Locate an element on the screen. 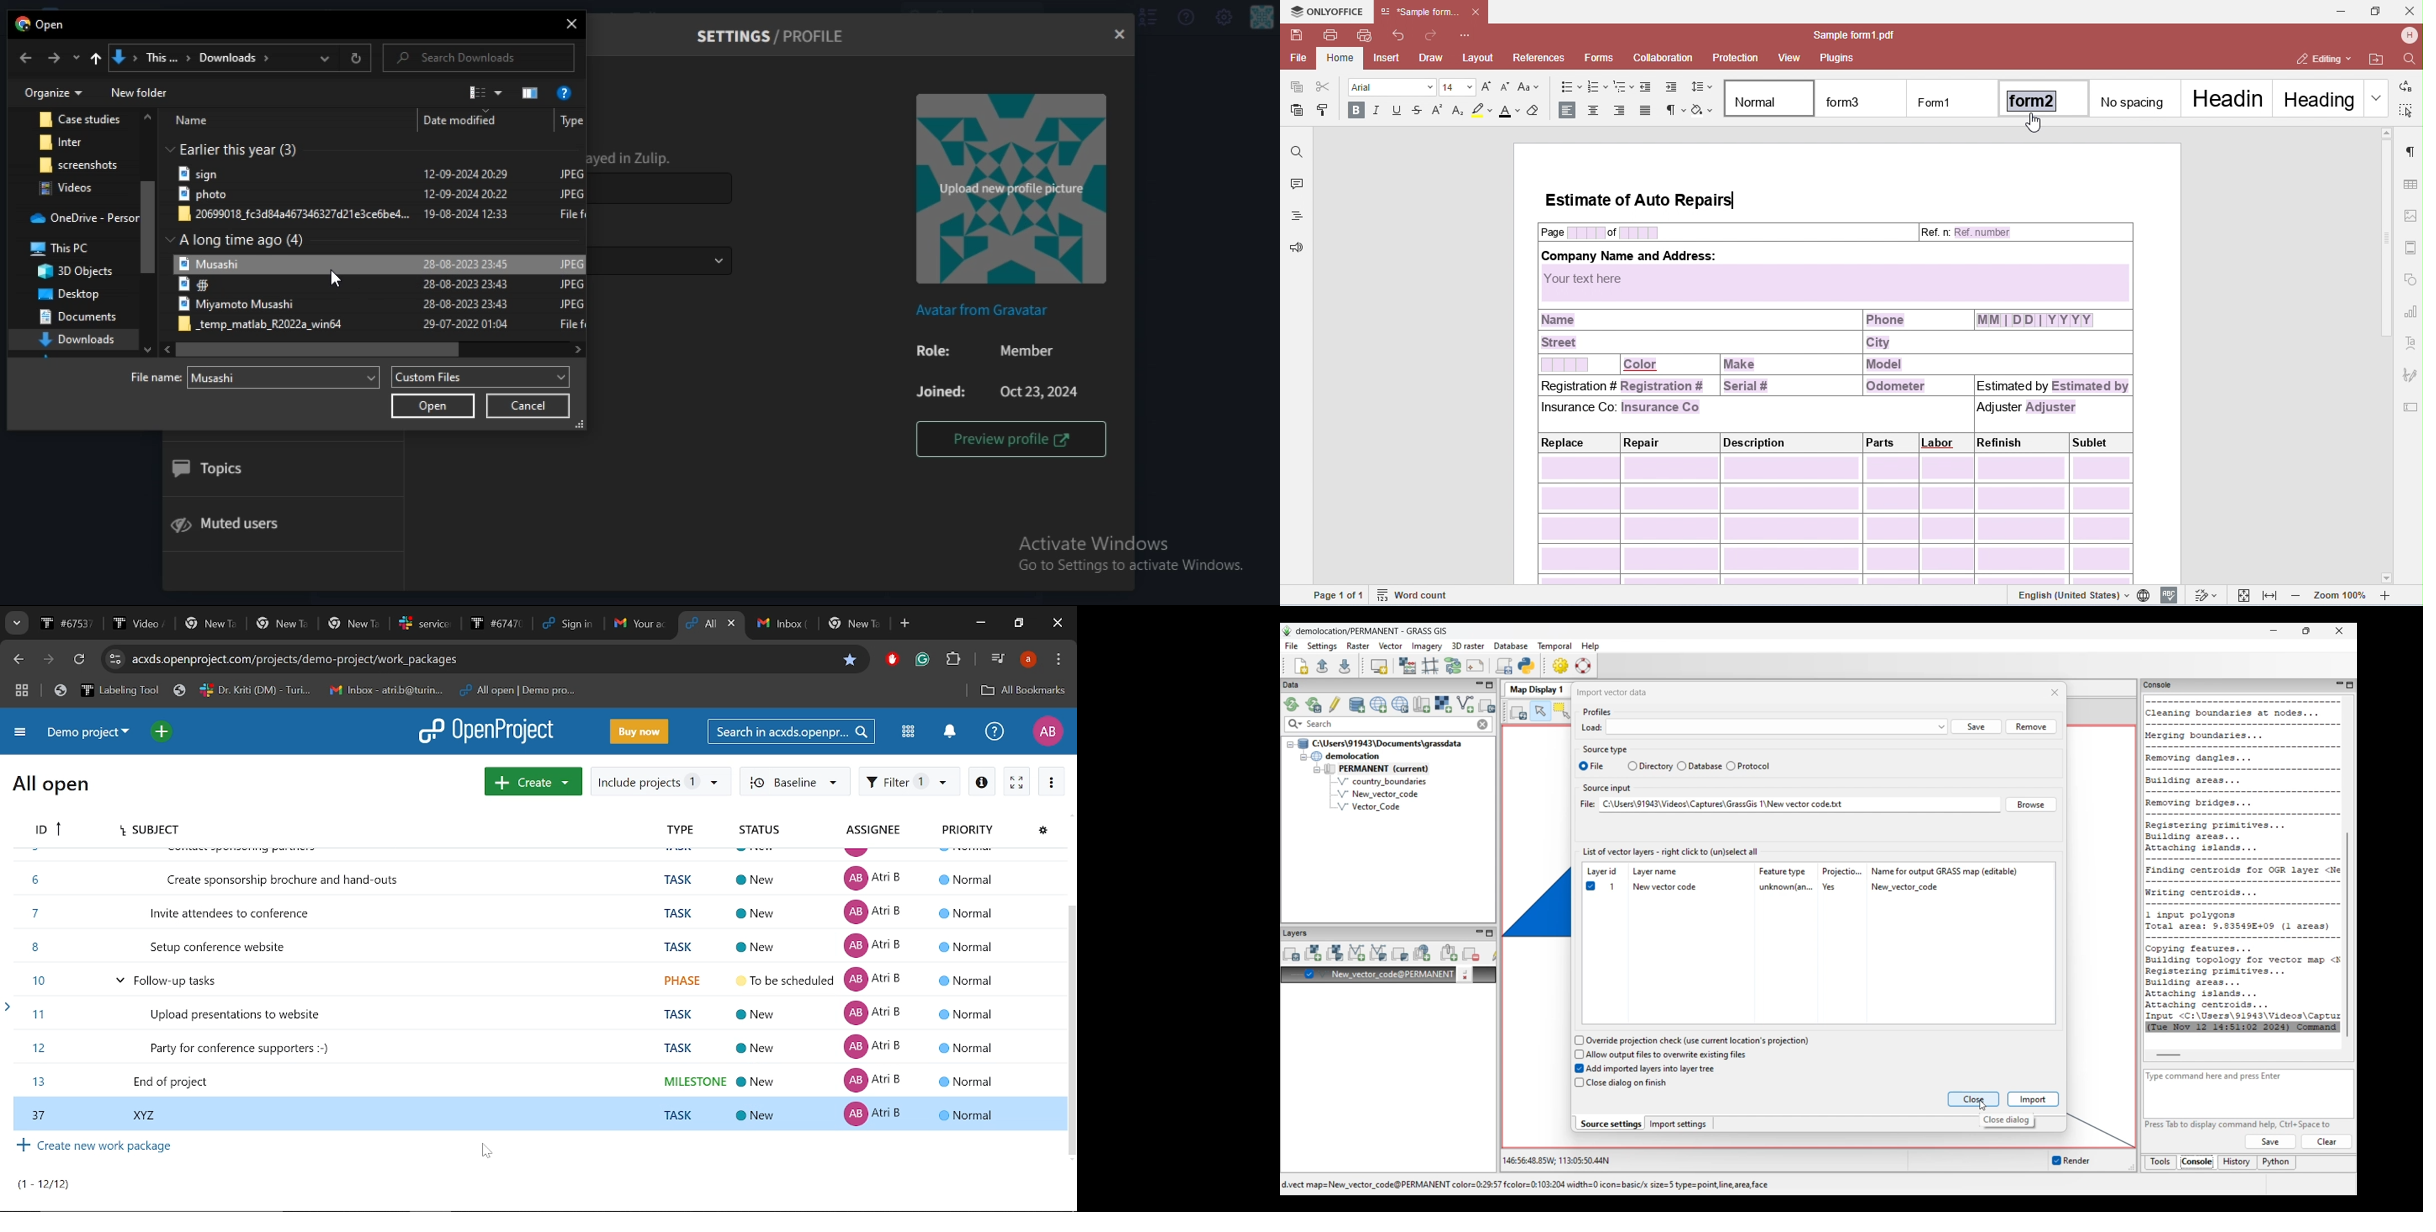 The image size is (2436, 1232). dropdown is located at coordinates (328, 59).